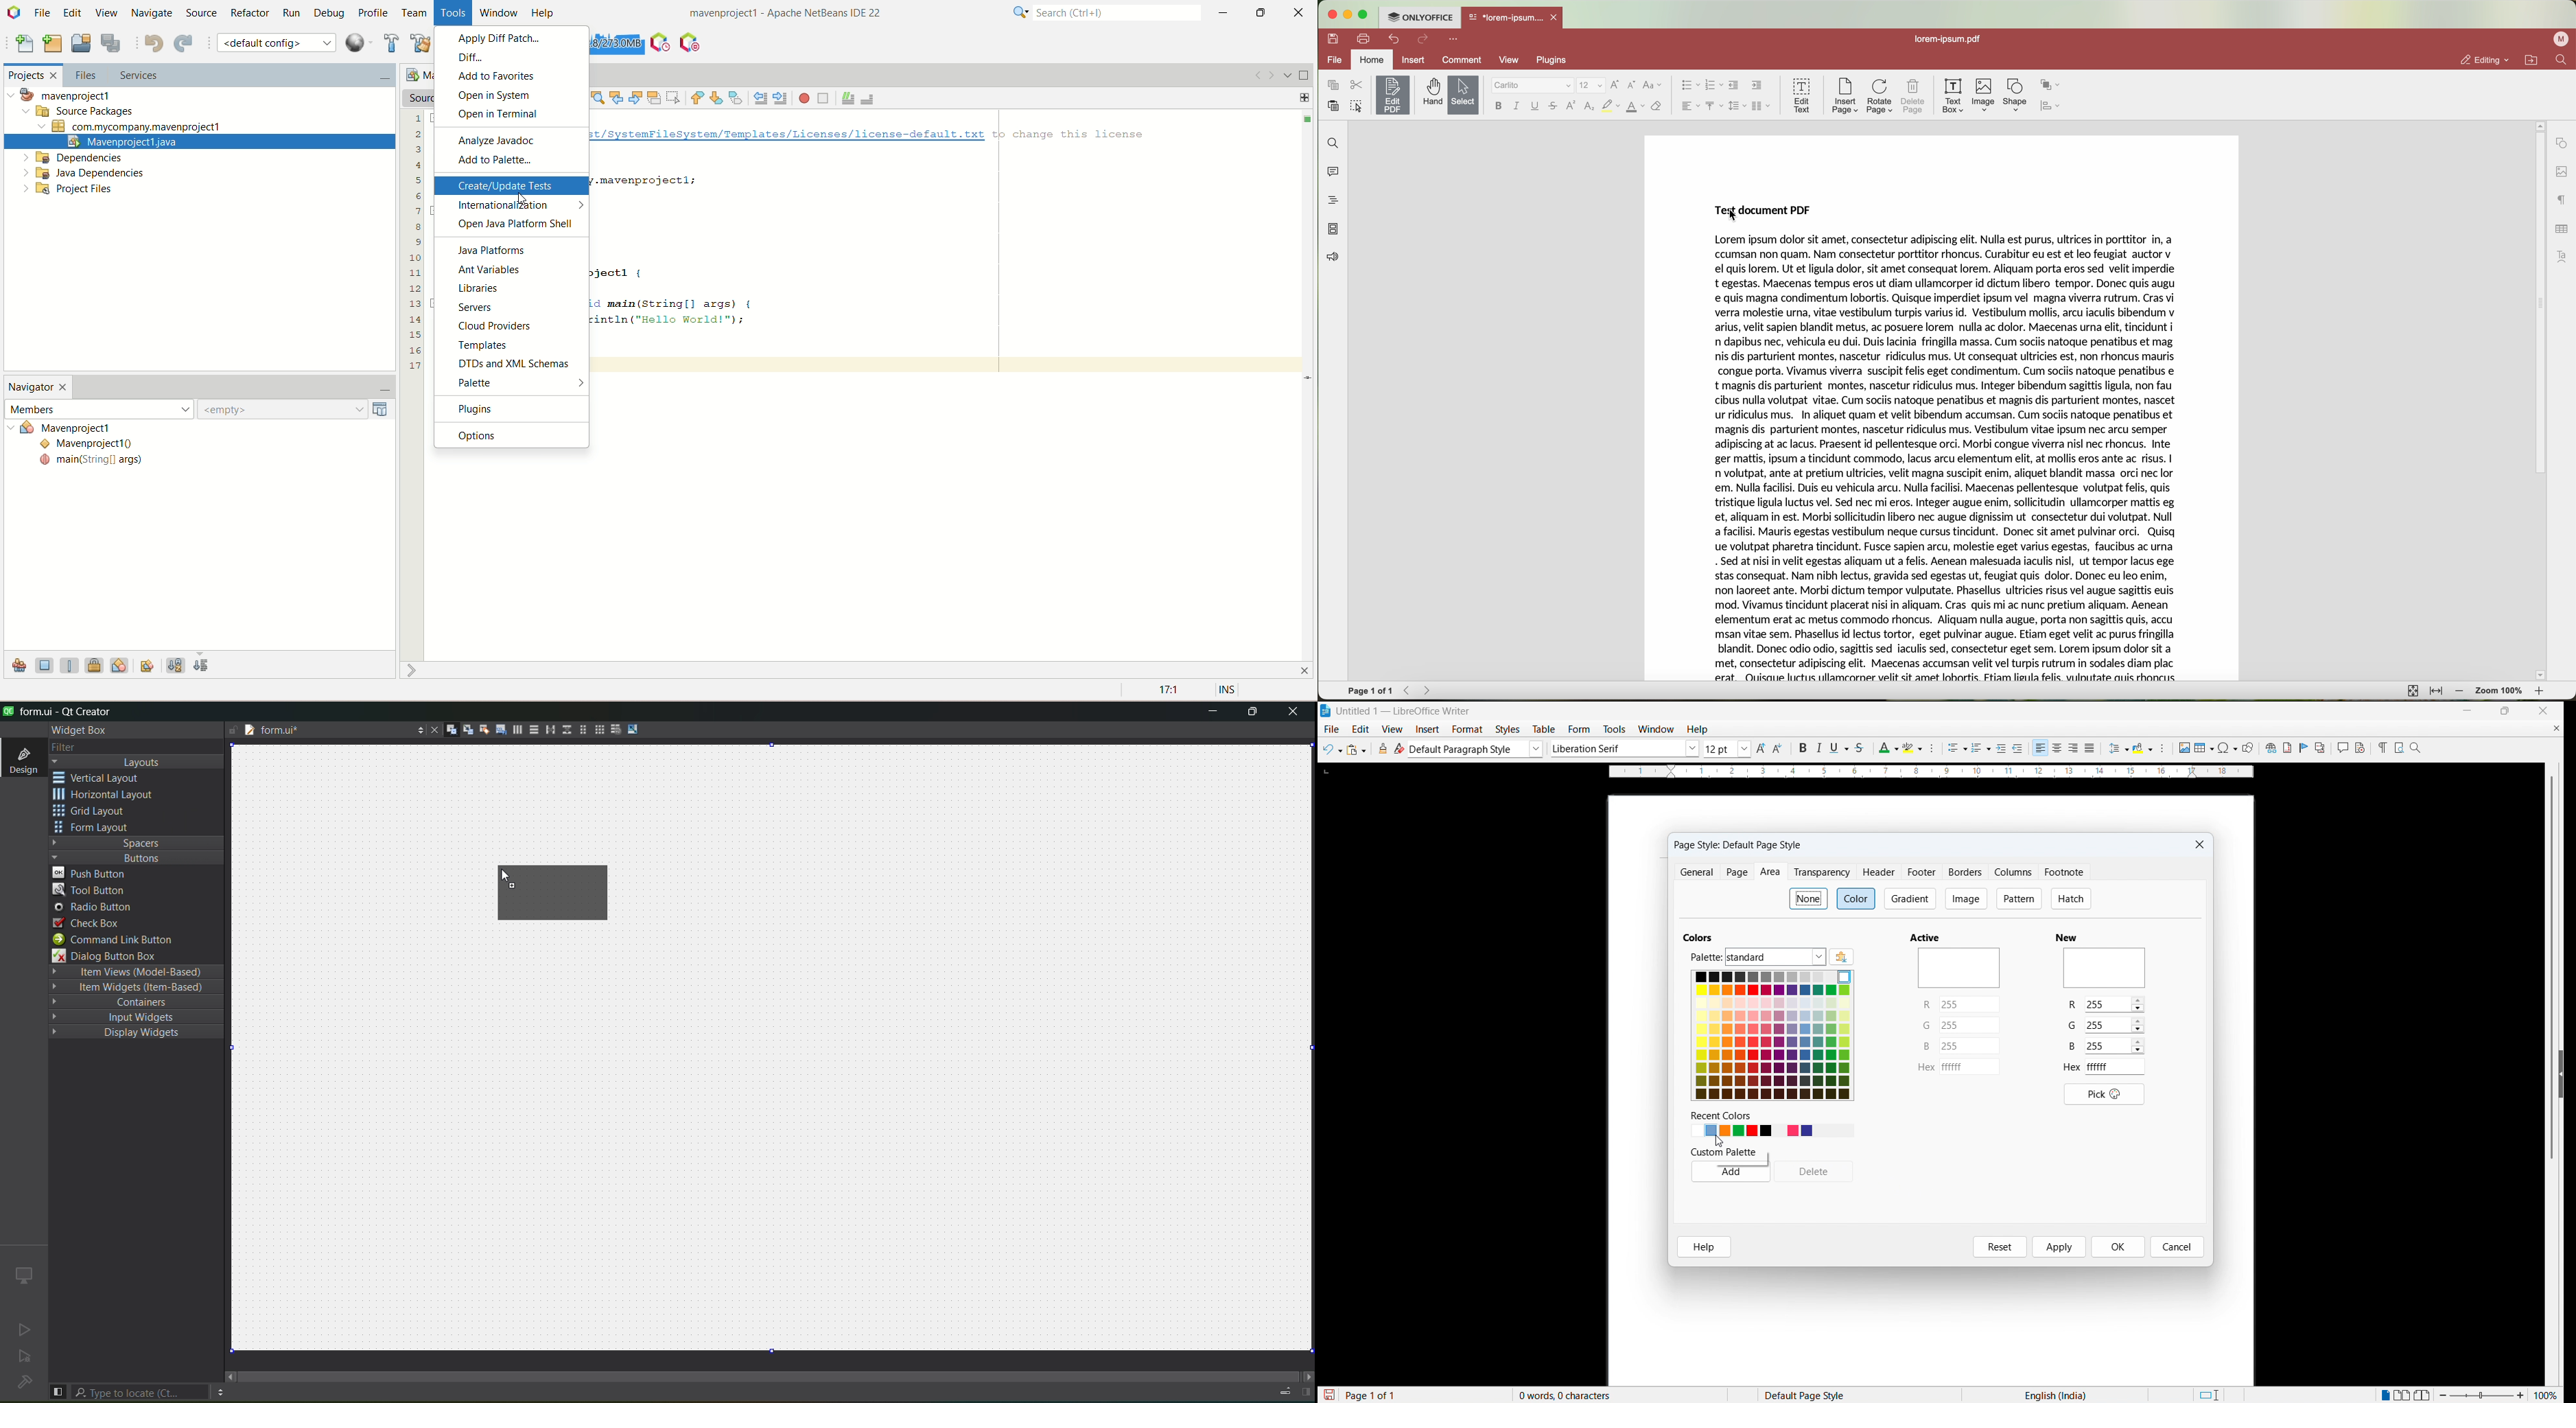  Describe the element at coordinates (2287, 748) in the screenshot. I see `Insert footnote ` at that location.